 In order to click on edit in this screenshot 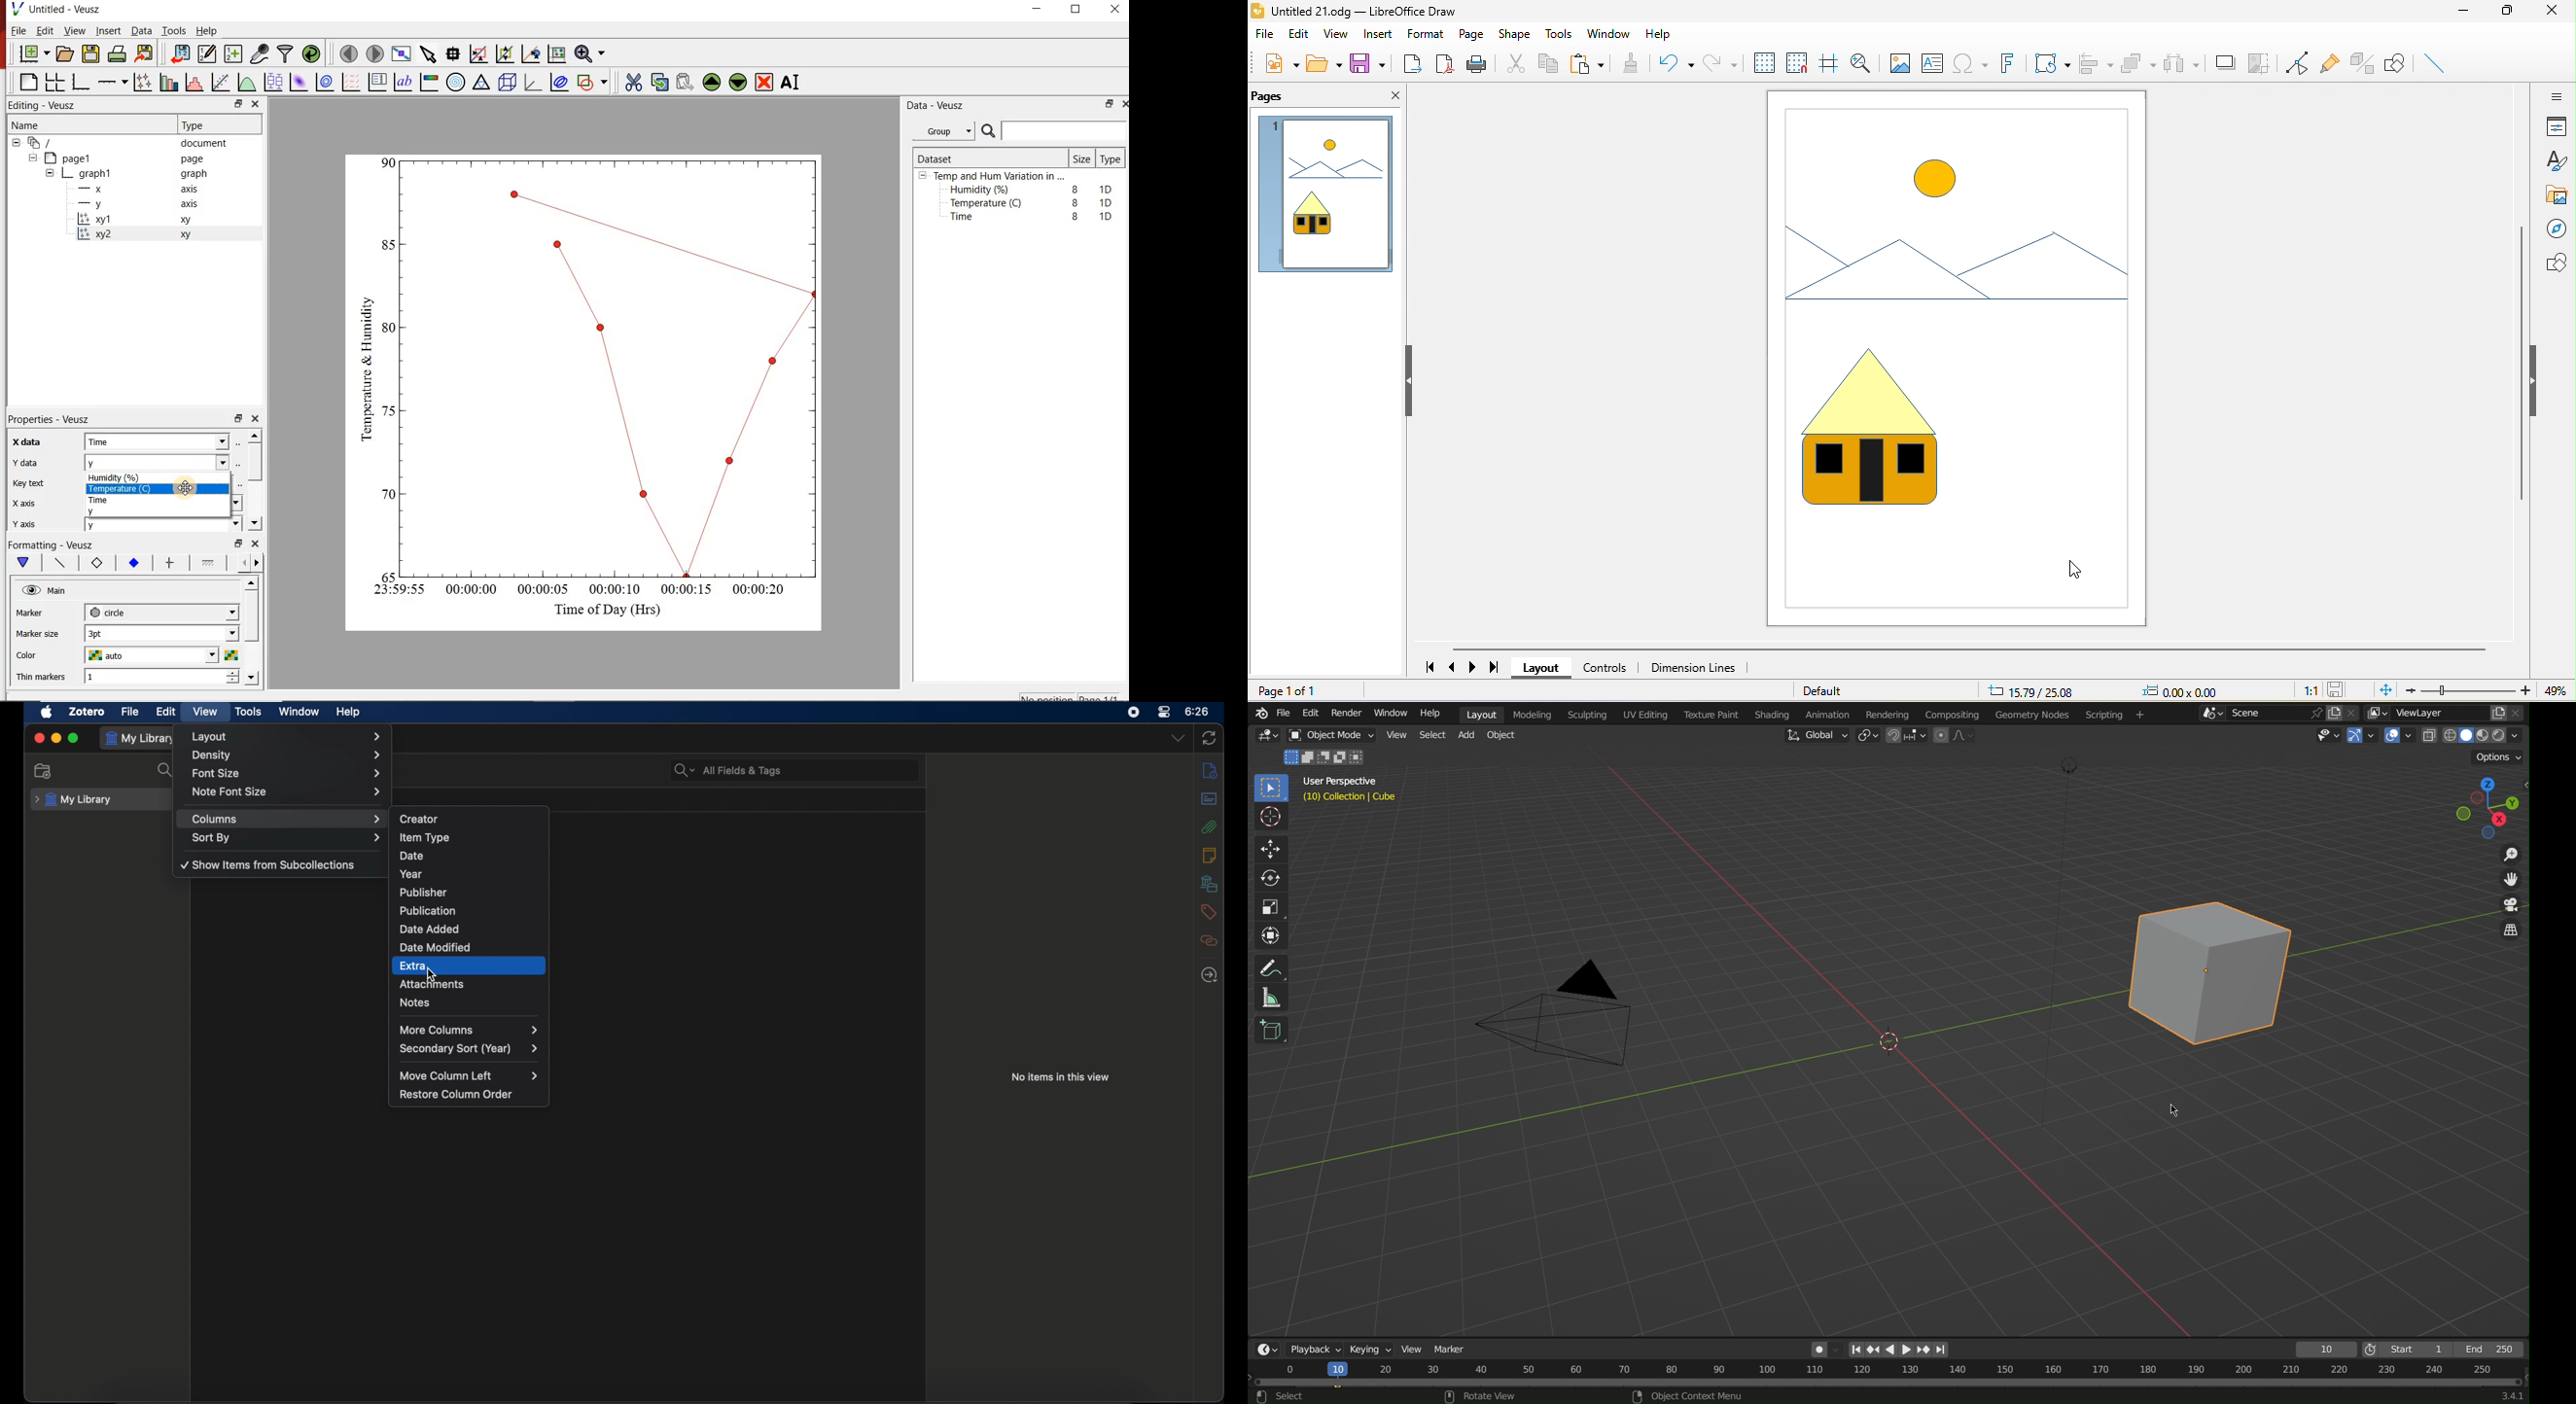, I will do `click(166, 712)`.